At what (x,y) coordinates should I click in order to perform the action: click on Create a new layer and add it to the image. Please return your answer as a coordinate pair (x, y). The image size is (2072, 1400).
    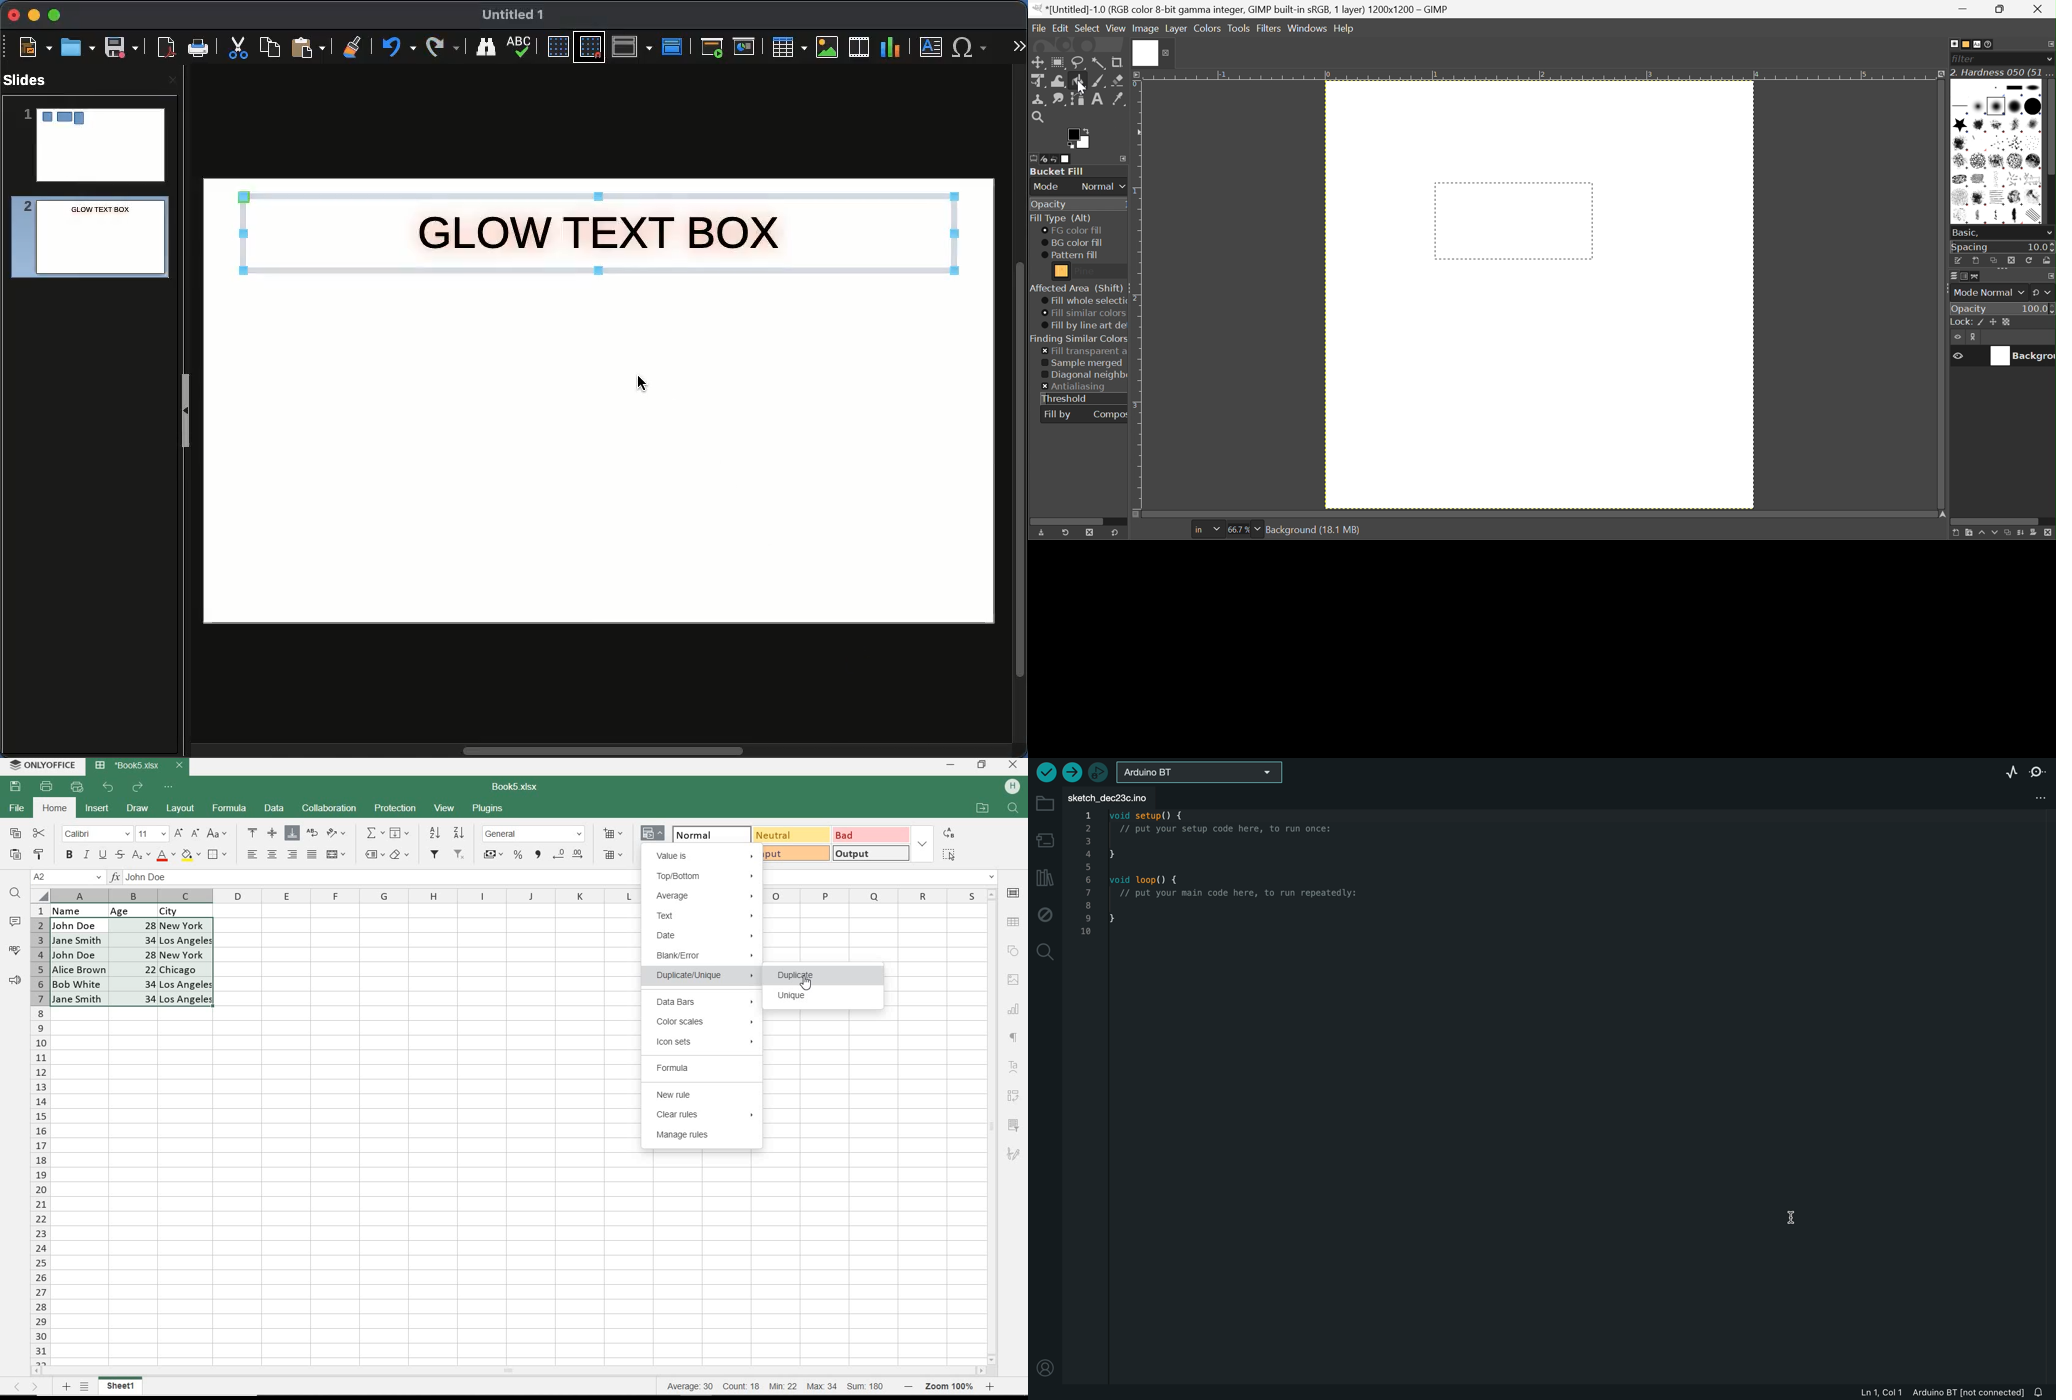
    Looking at the image, I should click on (1954, 534).